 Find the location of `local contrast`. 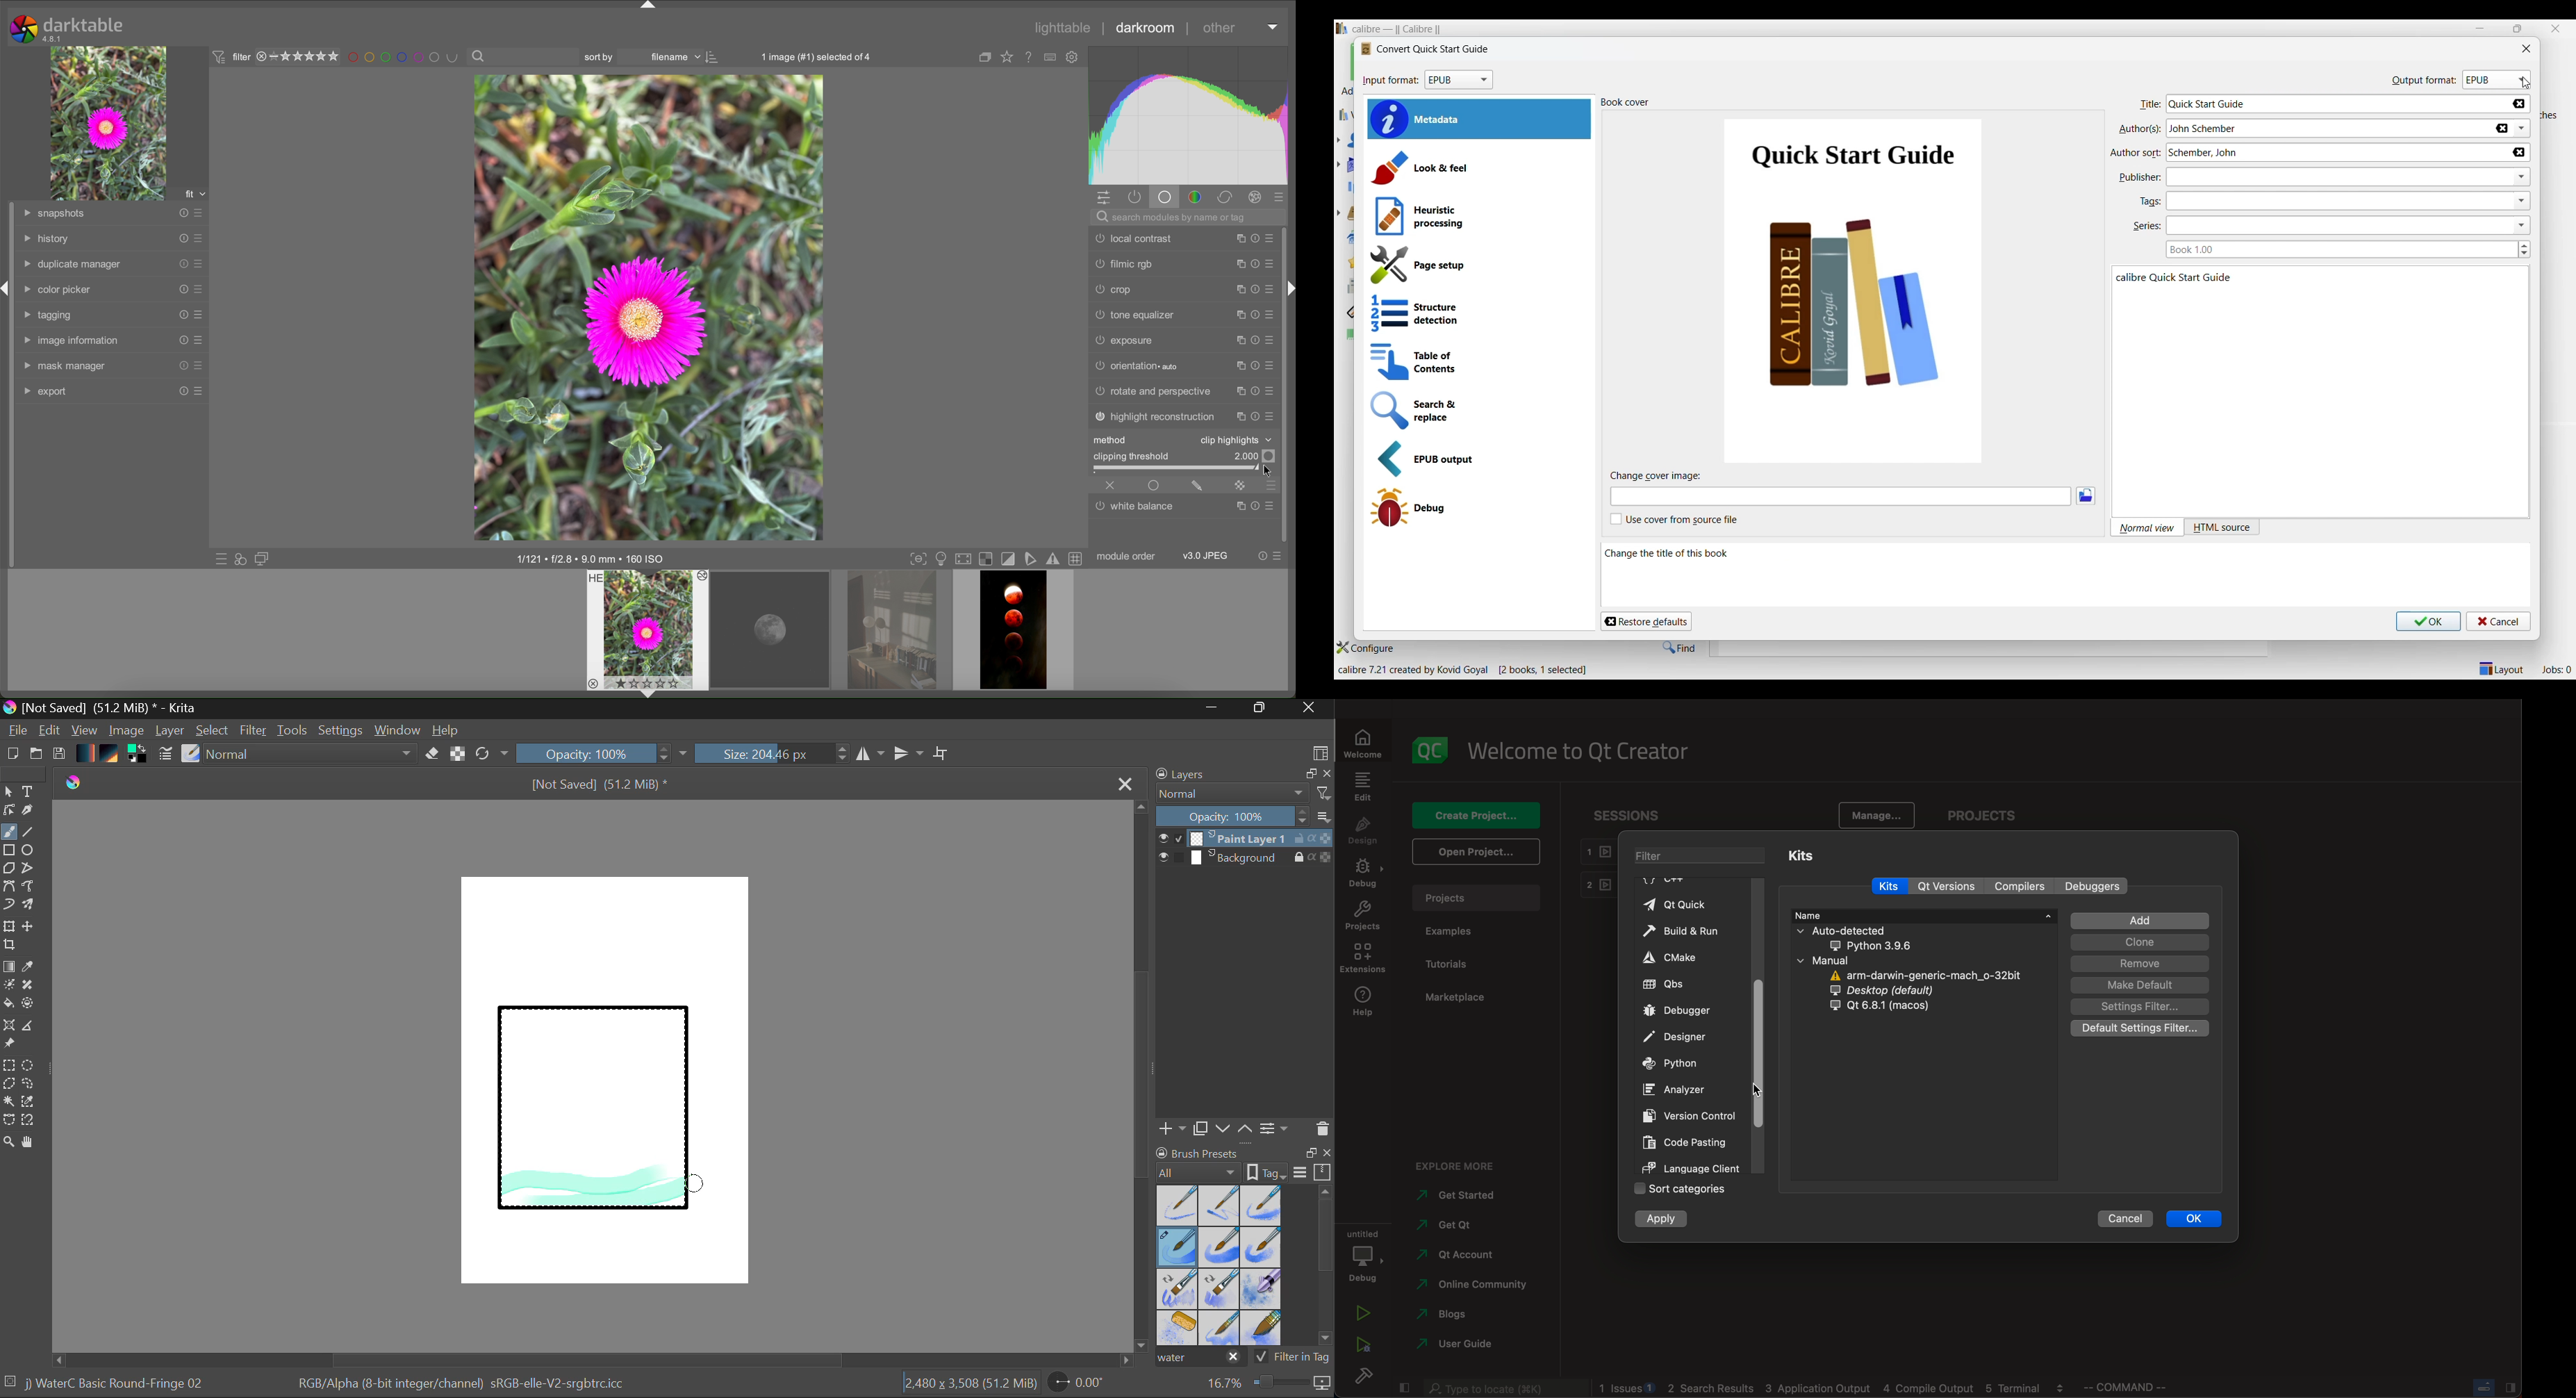

local contrast is located at coordinates (1132, 238).